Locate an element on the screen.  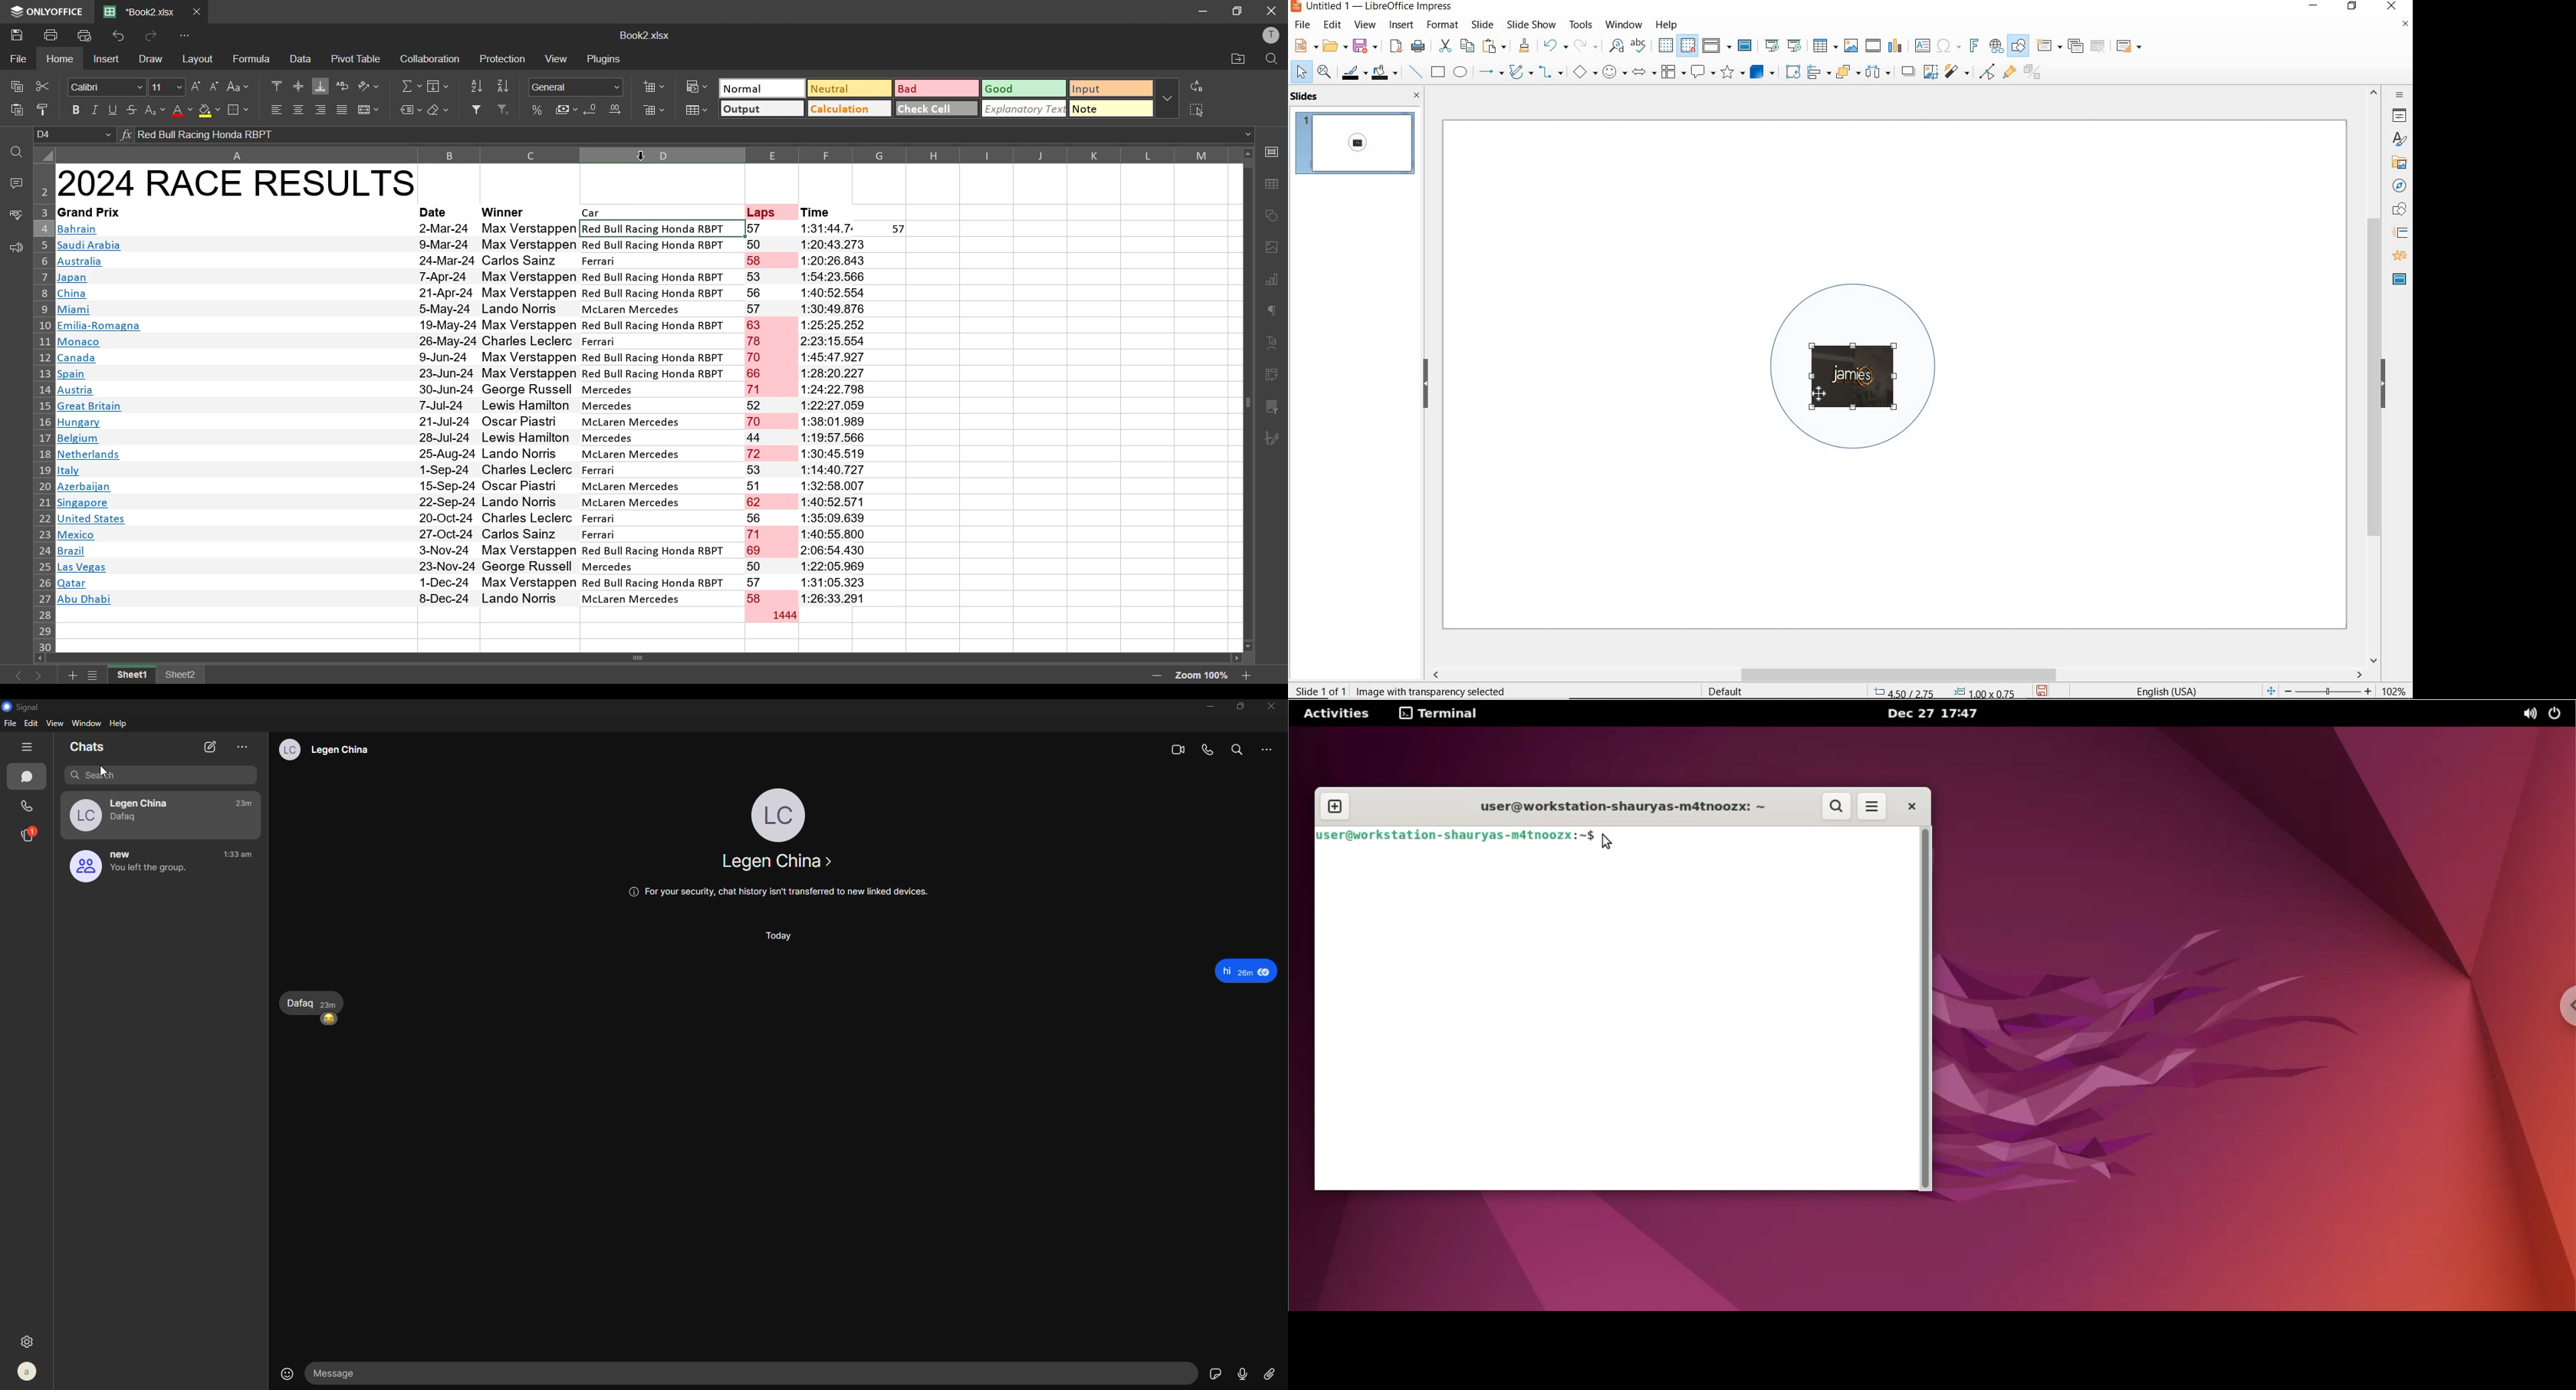
filter is located at coordinates (476, 109).